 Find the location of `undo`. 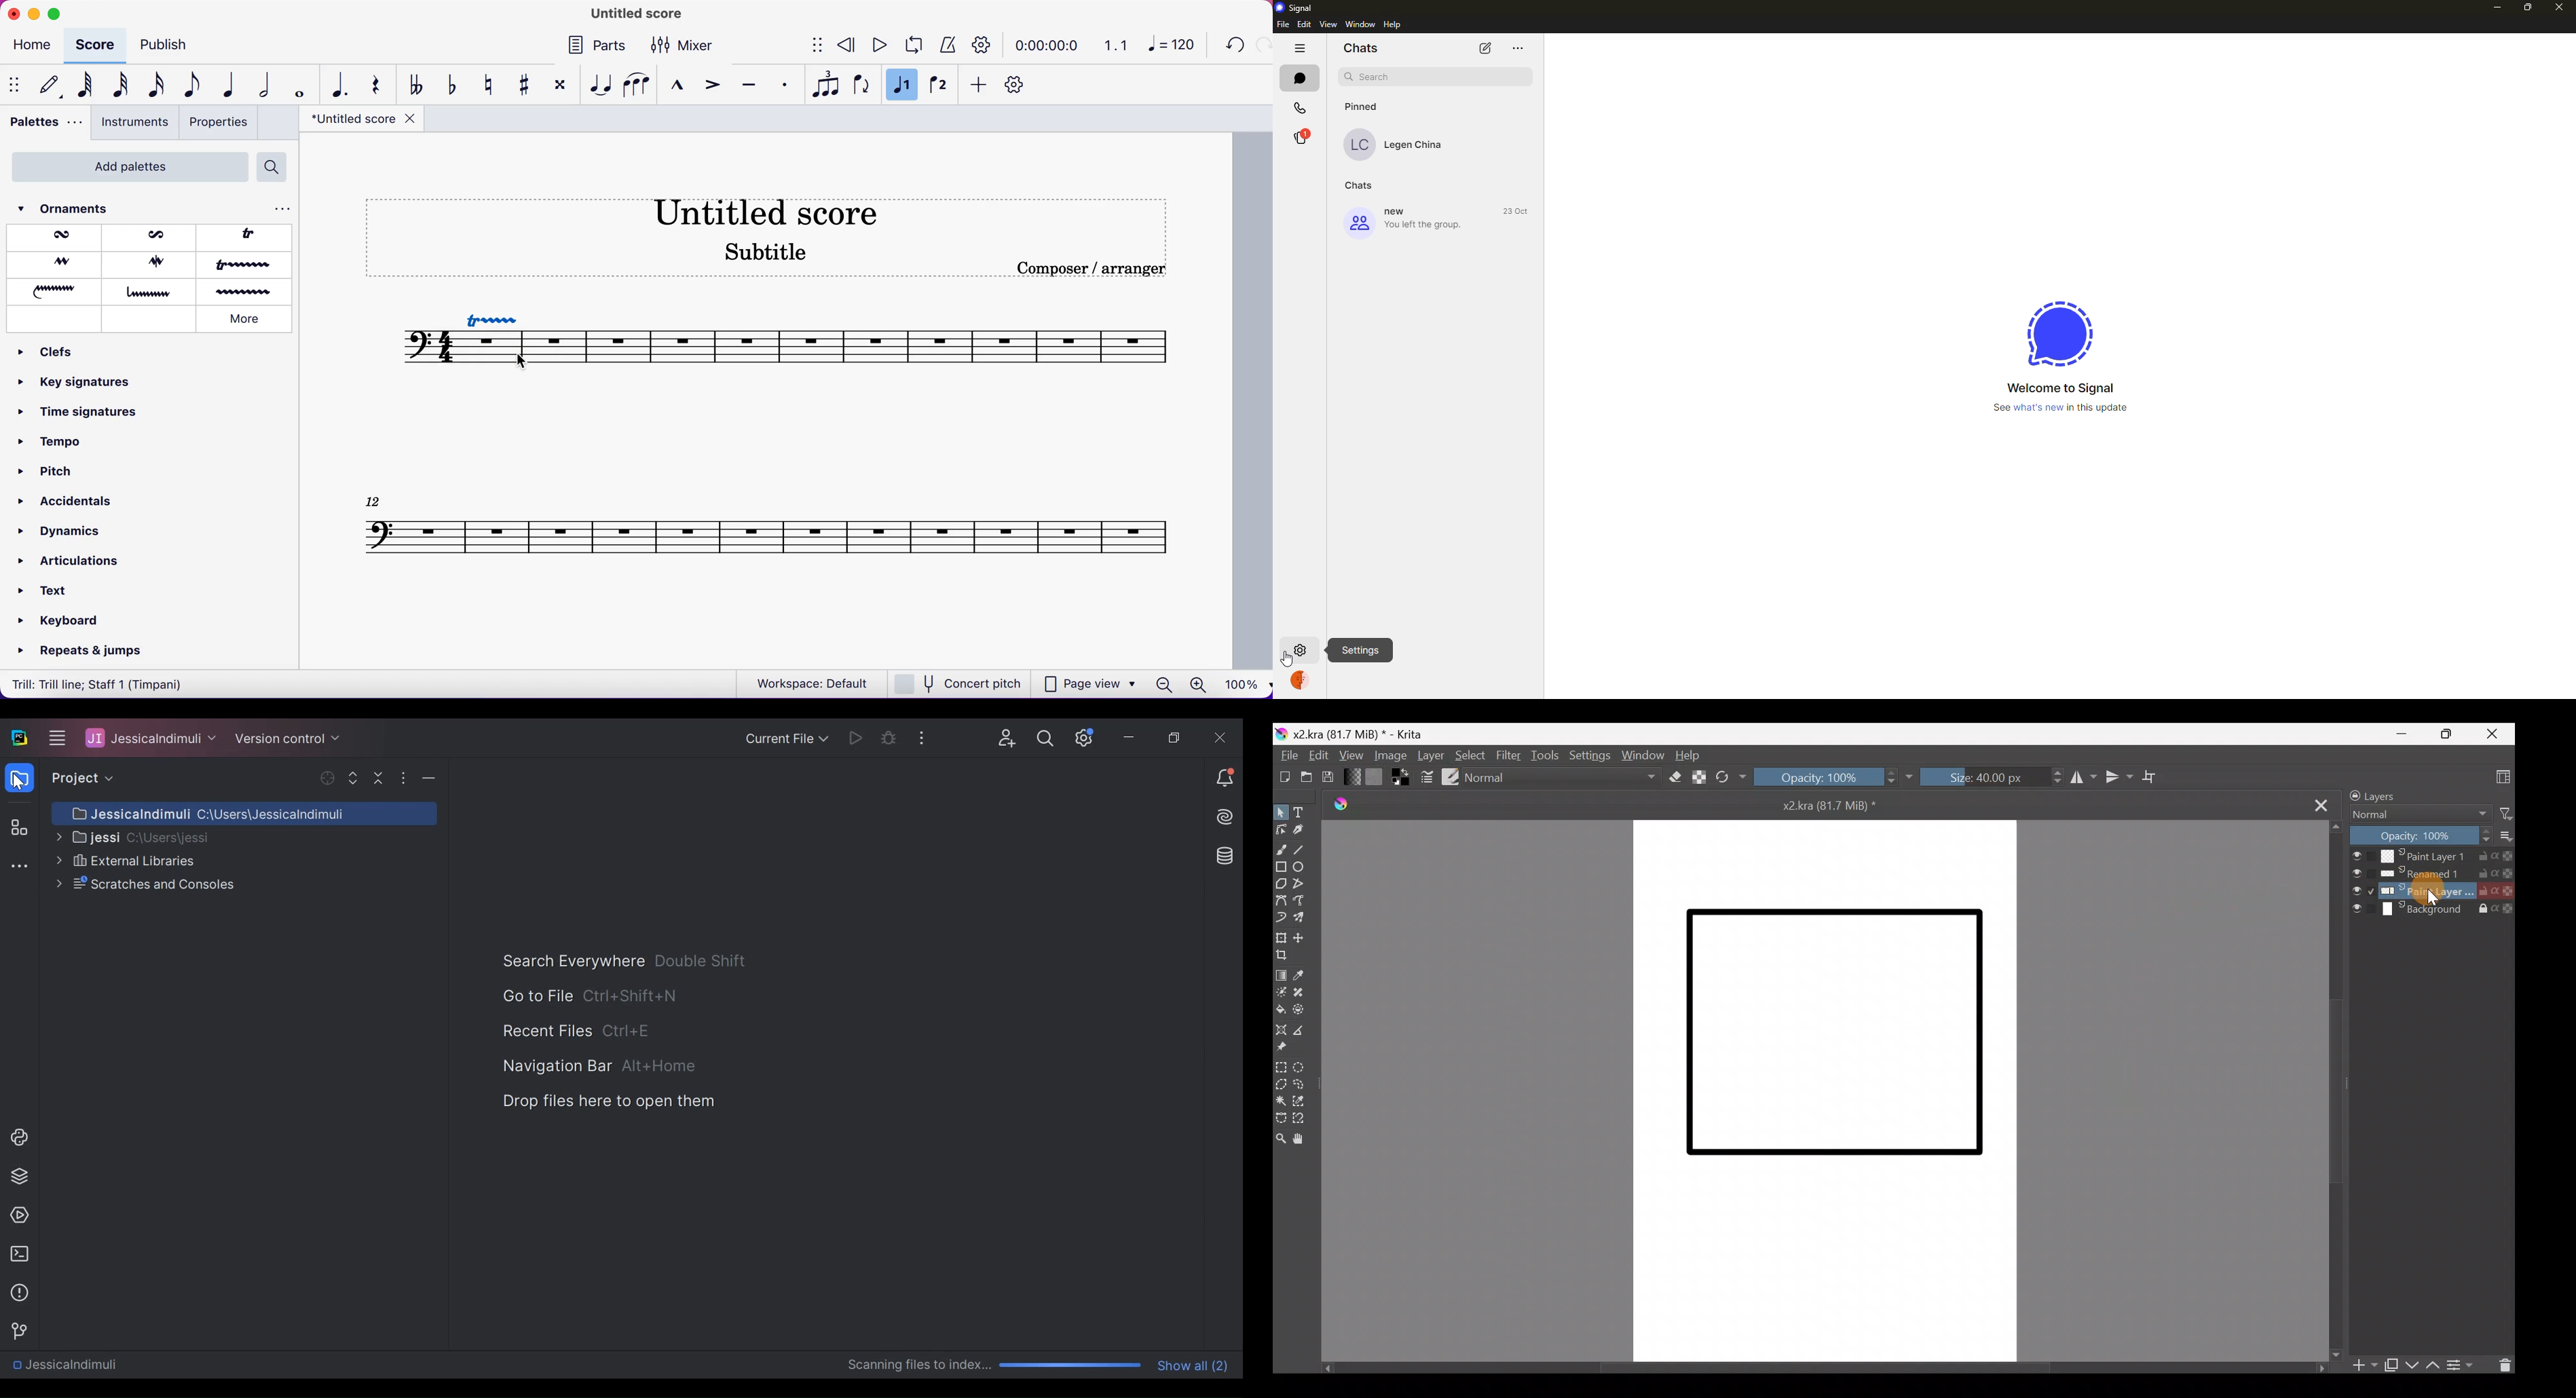

undo is located at coordinates (1232, 46).